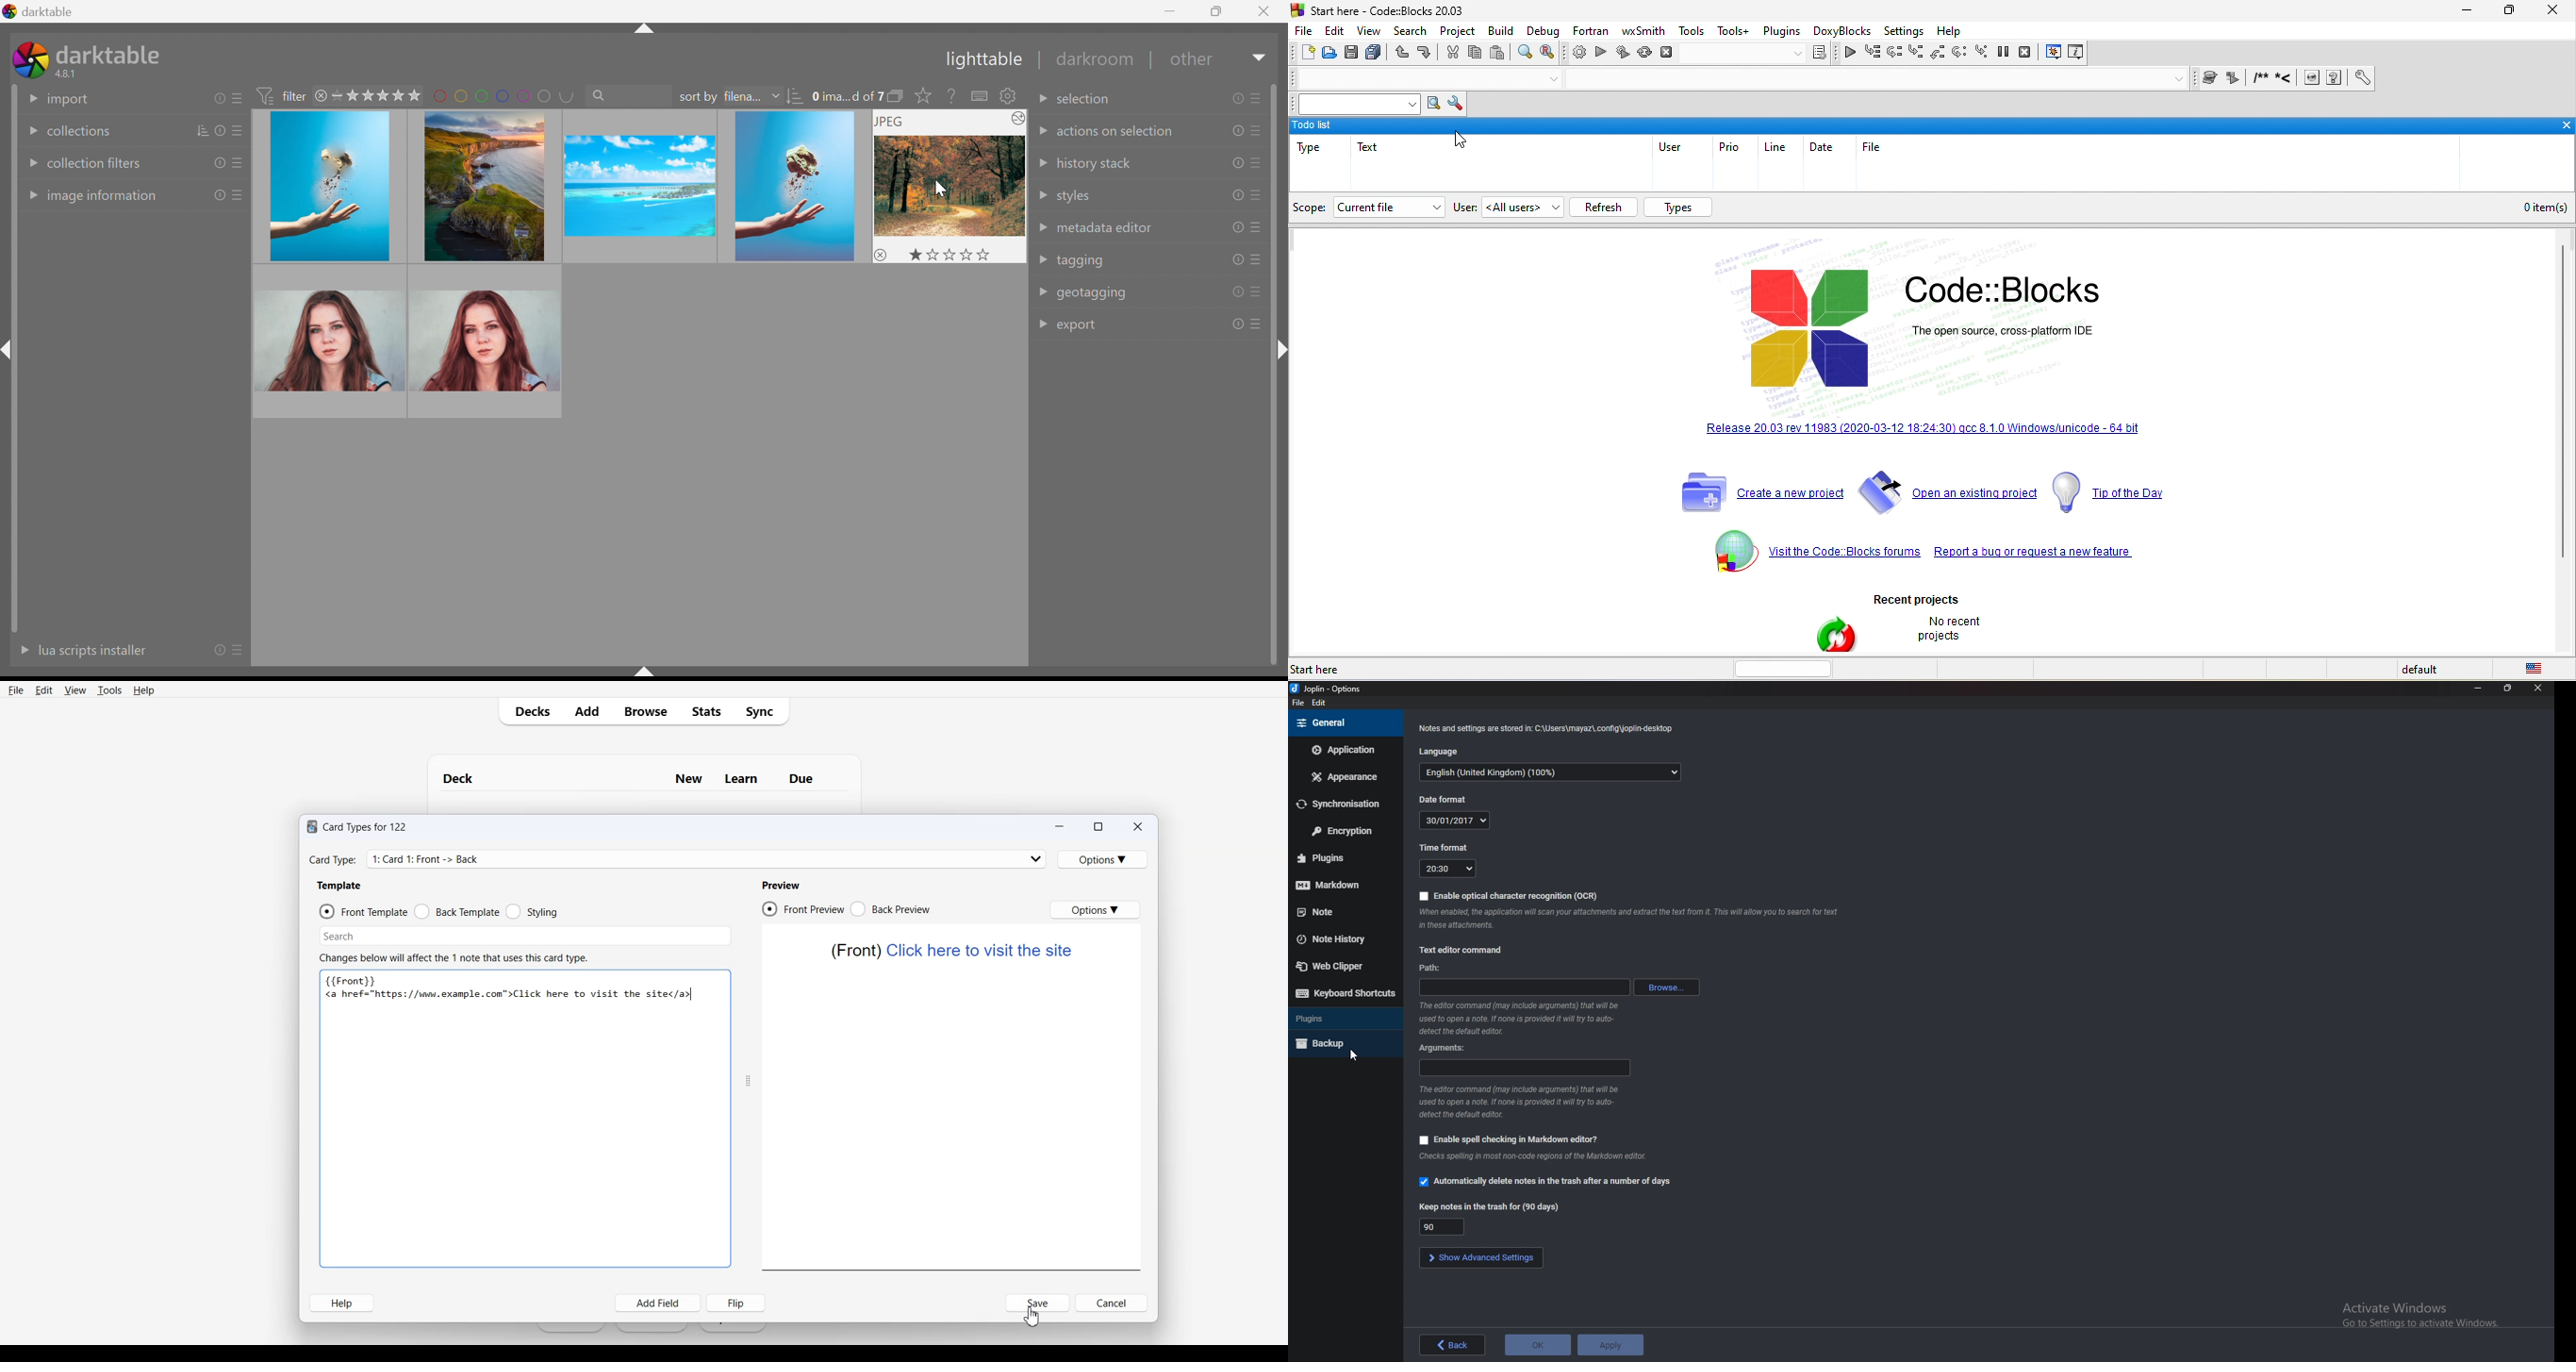  I want to click on Info, so click(1544, 729).